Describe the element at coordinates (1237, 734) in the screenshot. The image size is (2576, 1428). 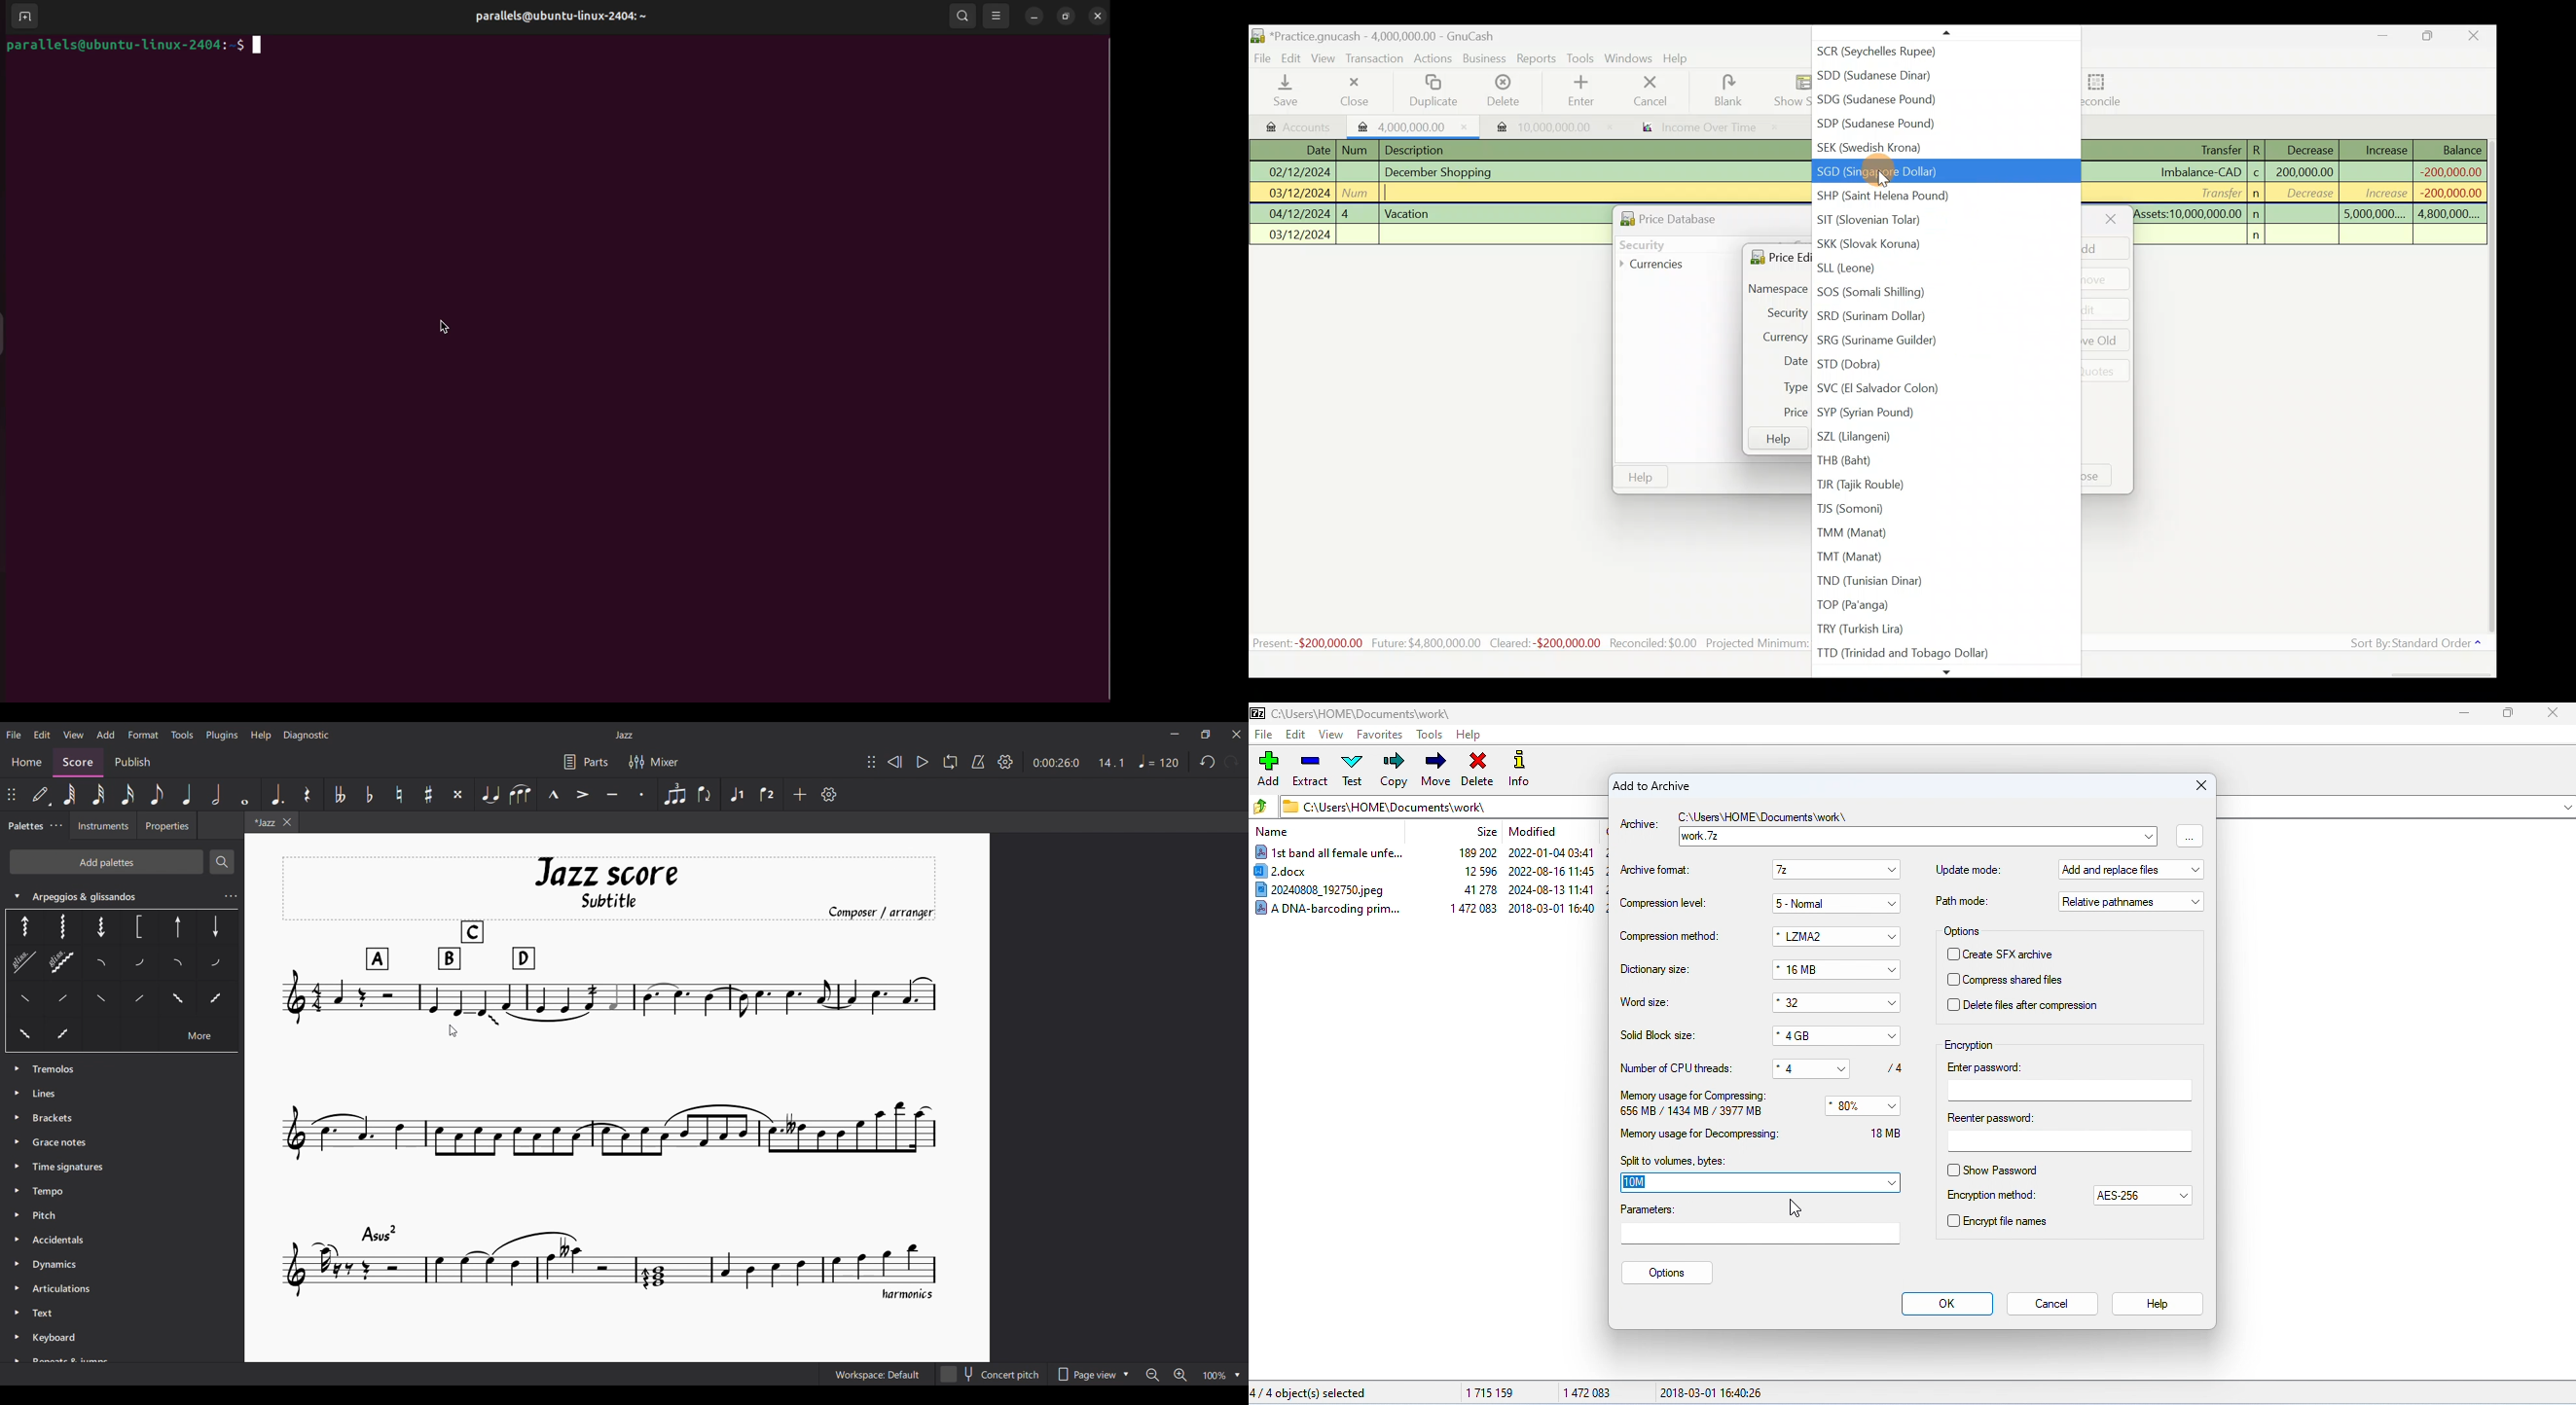
I see `Close interface` at that location.